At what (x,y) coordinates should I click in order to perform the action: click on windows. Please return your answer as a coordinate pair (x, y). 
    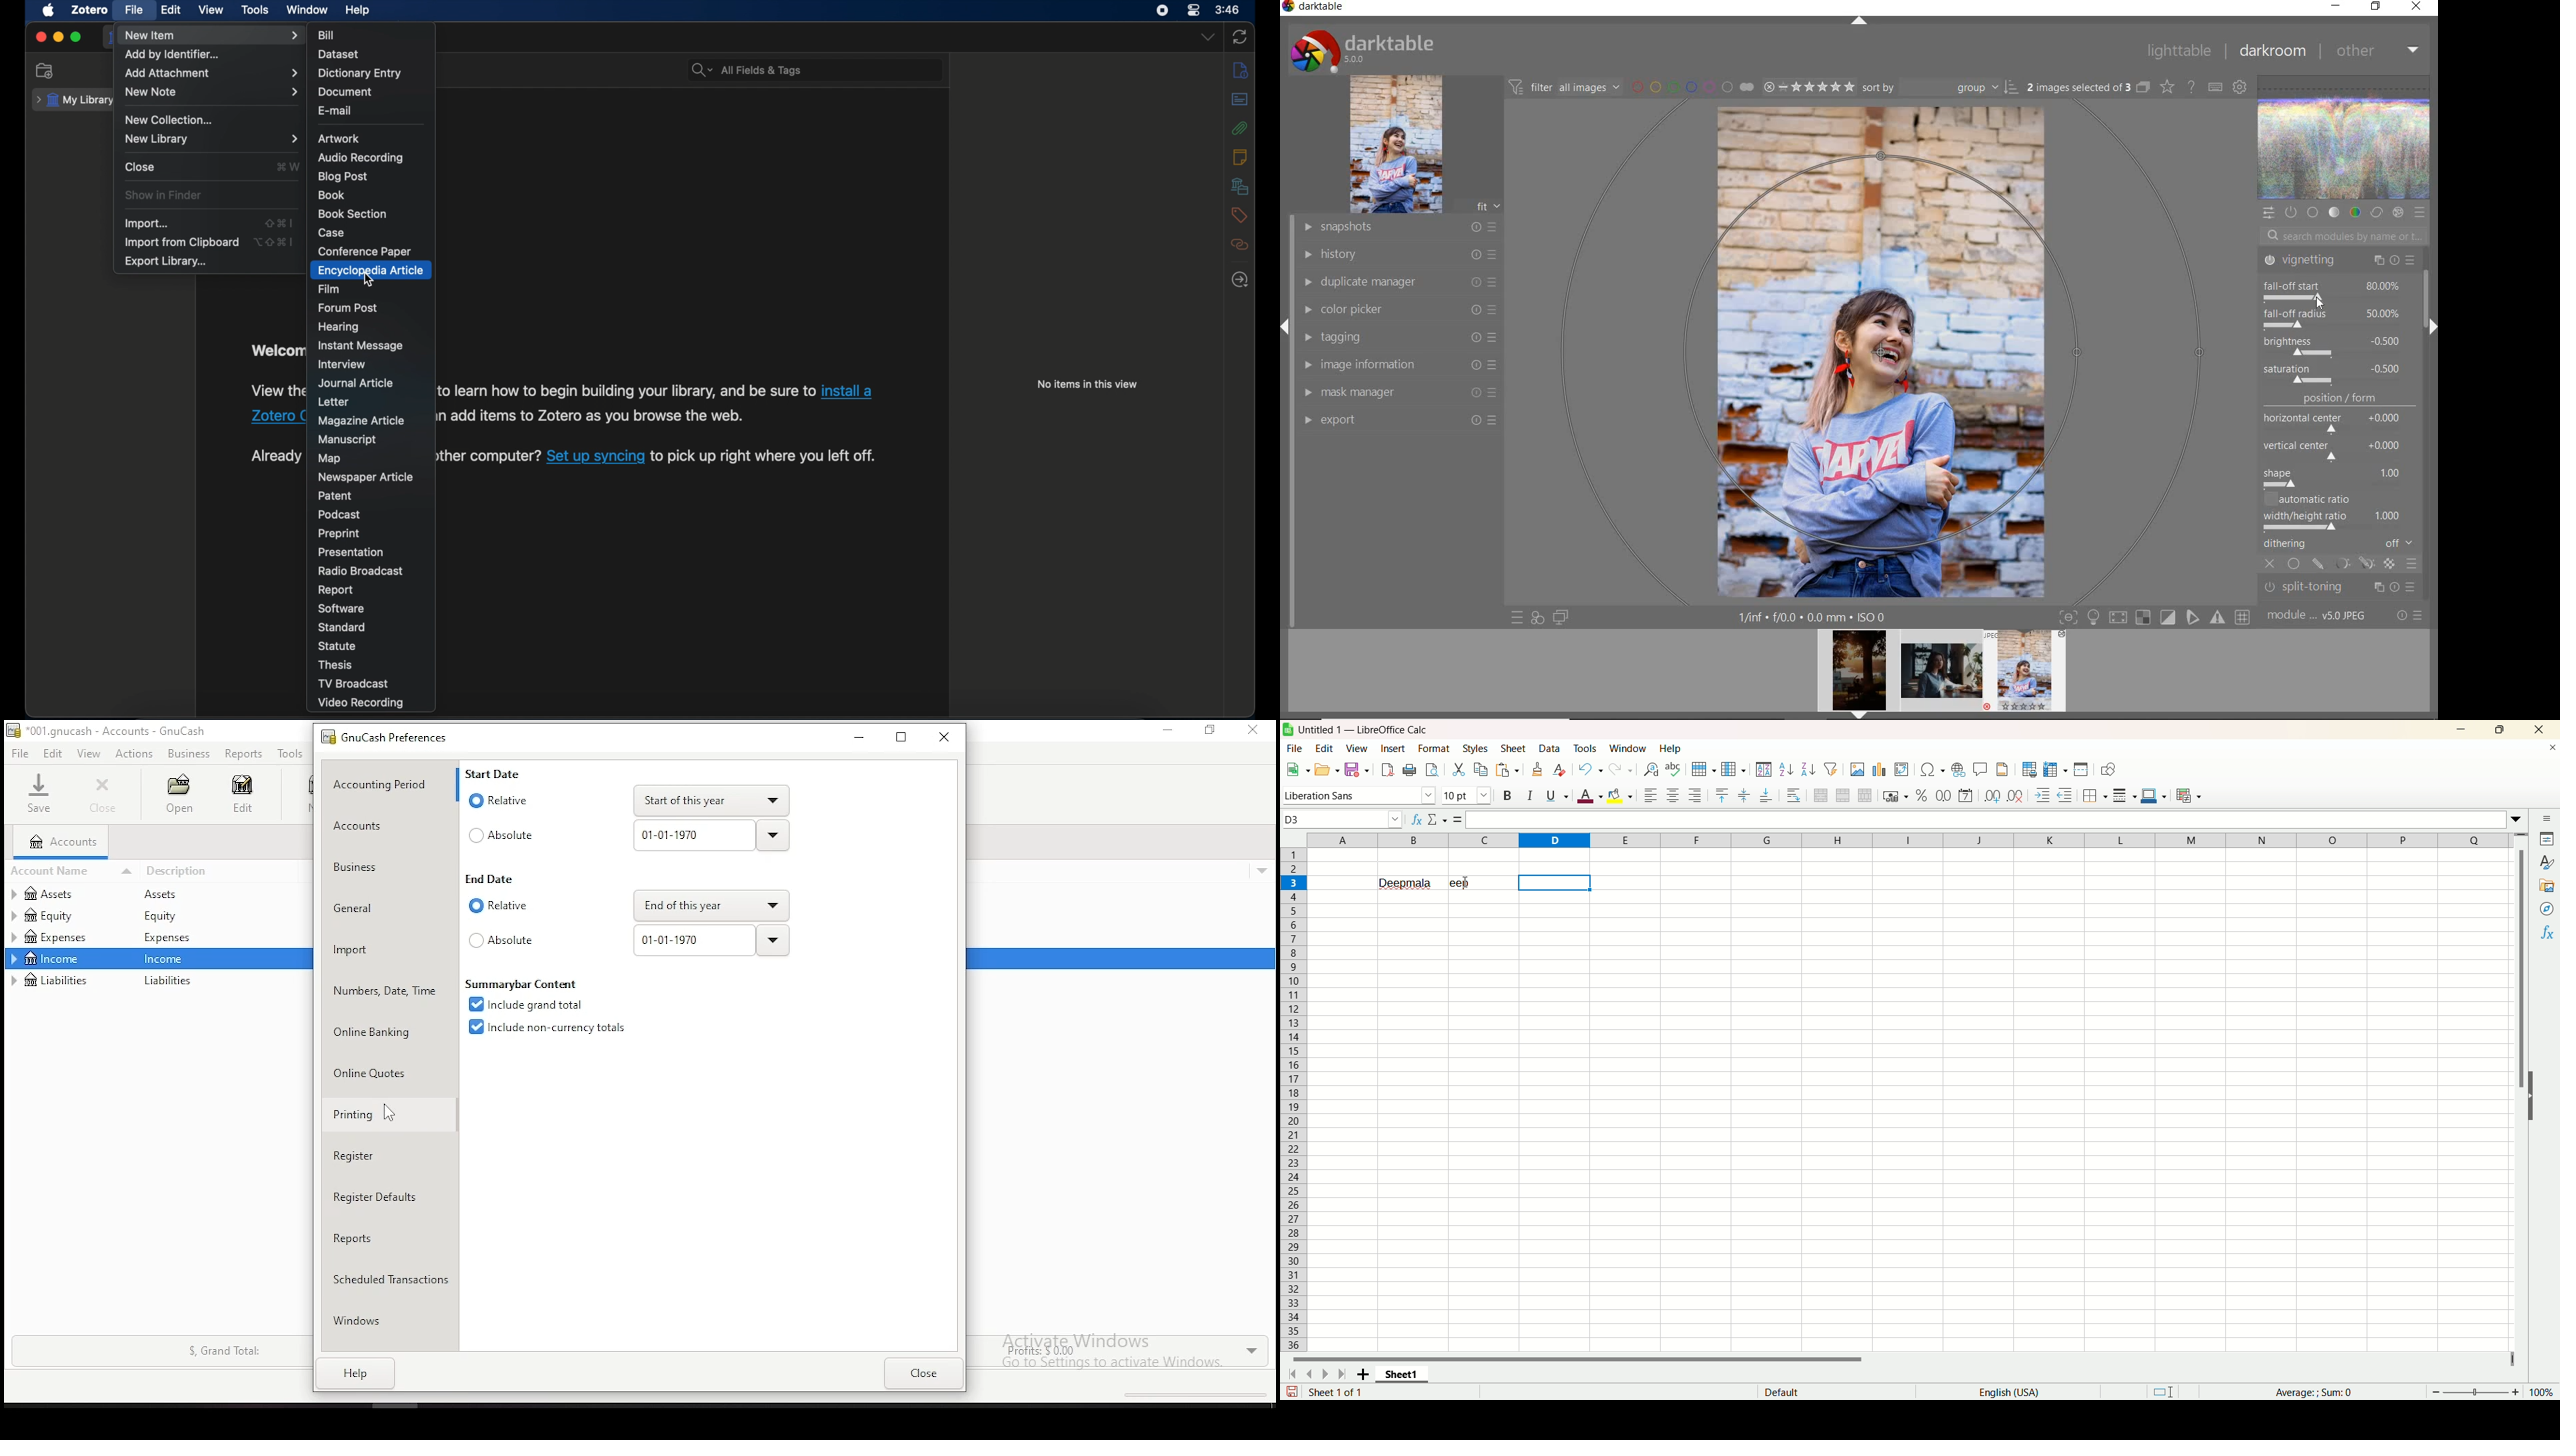
    Looking at the image, I should click on (384, 1320).